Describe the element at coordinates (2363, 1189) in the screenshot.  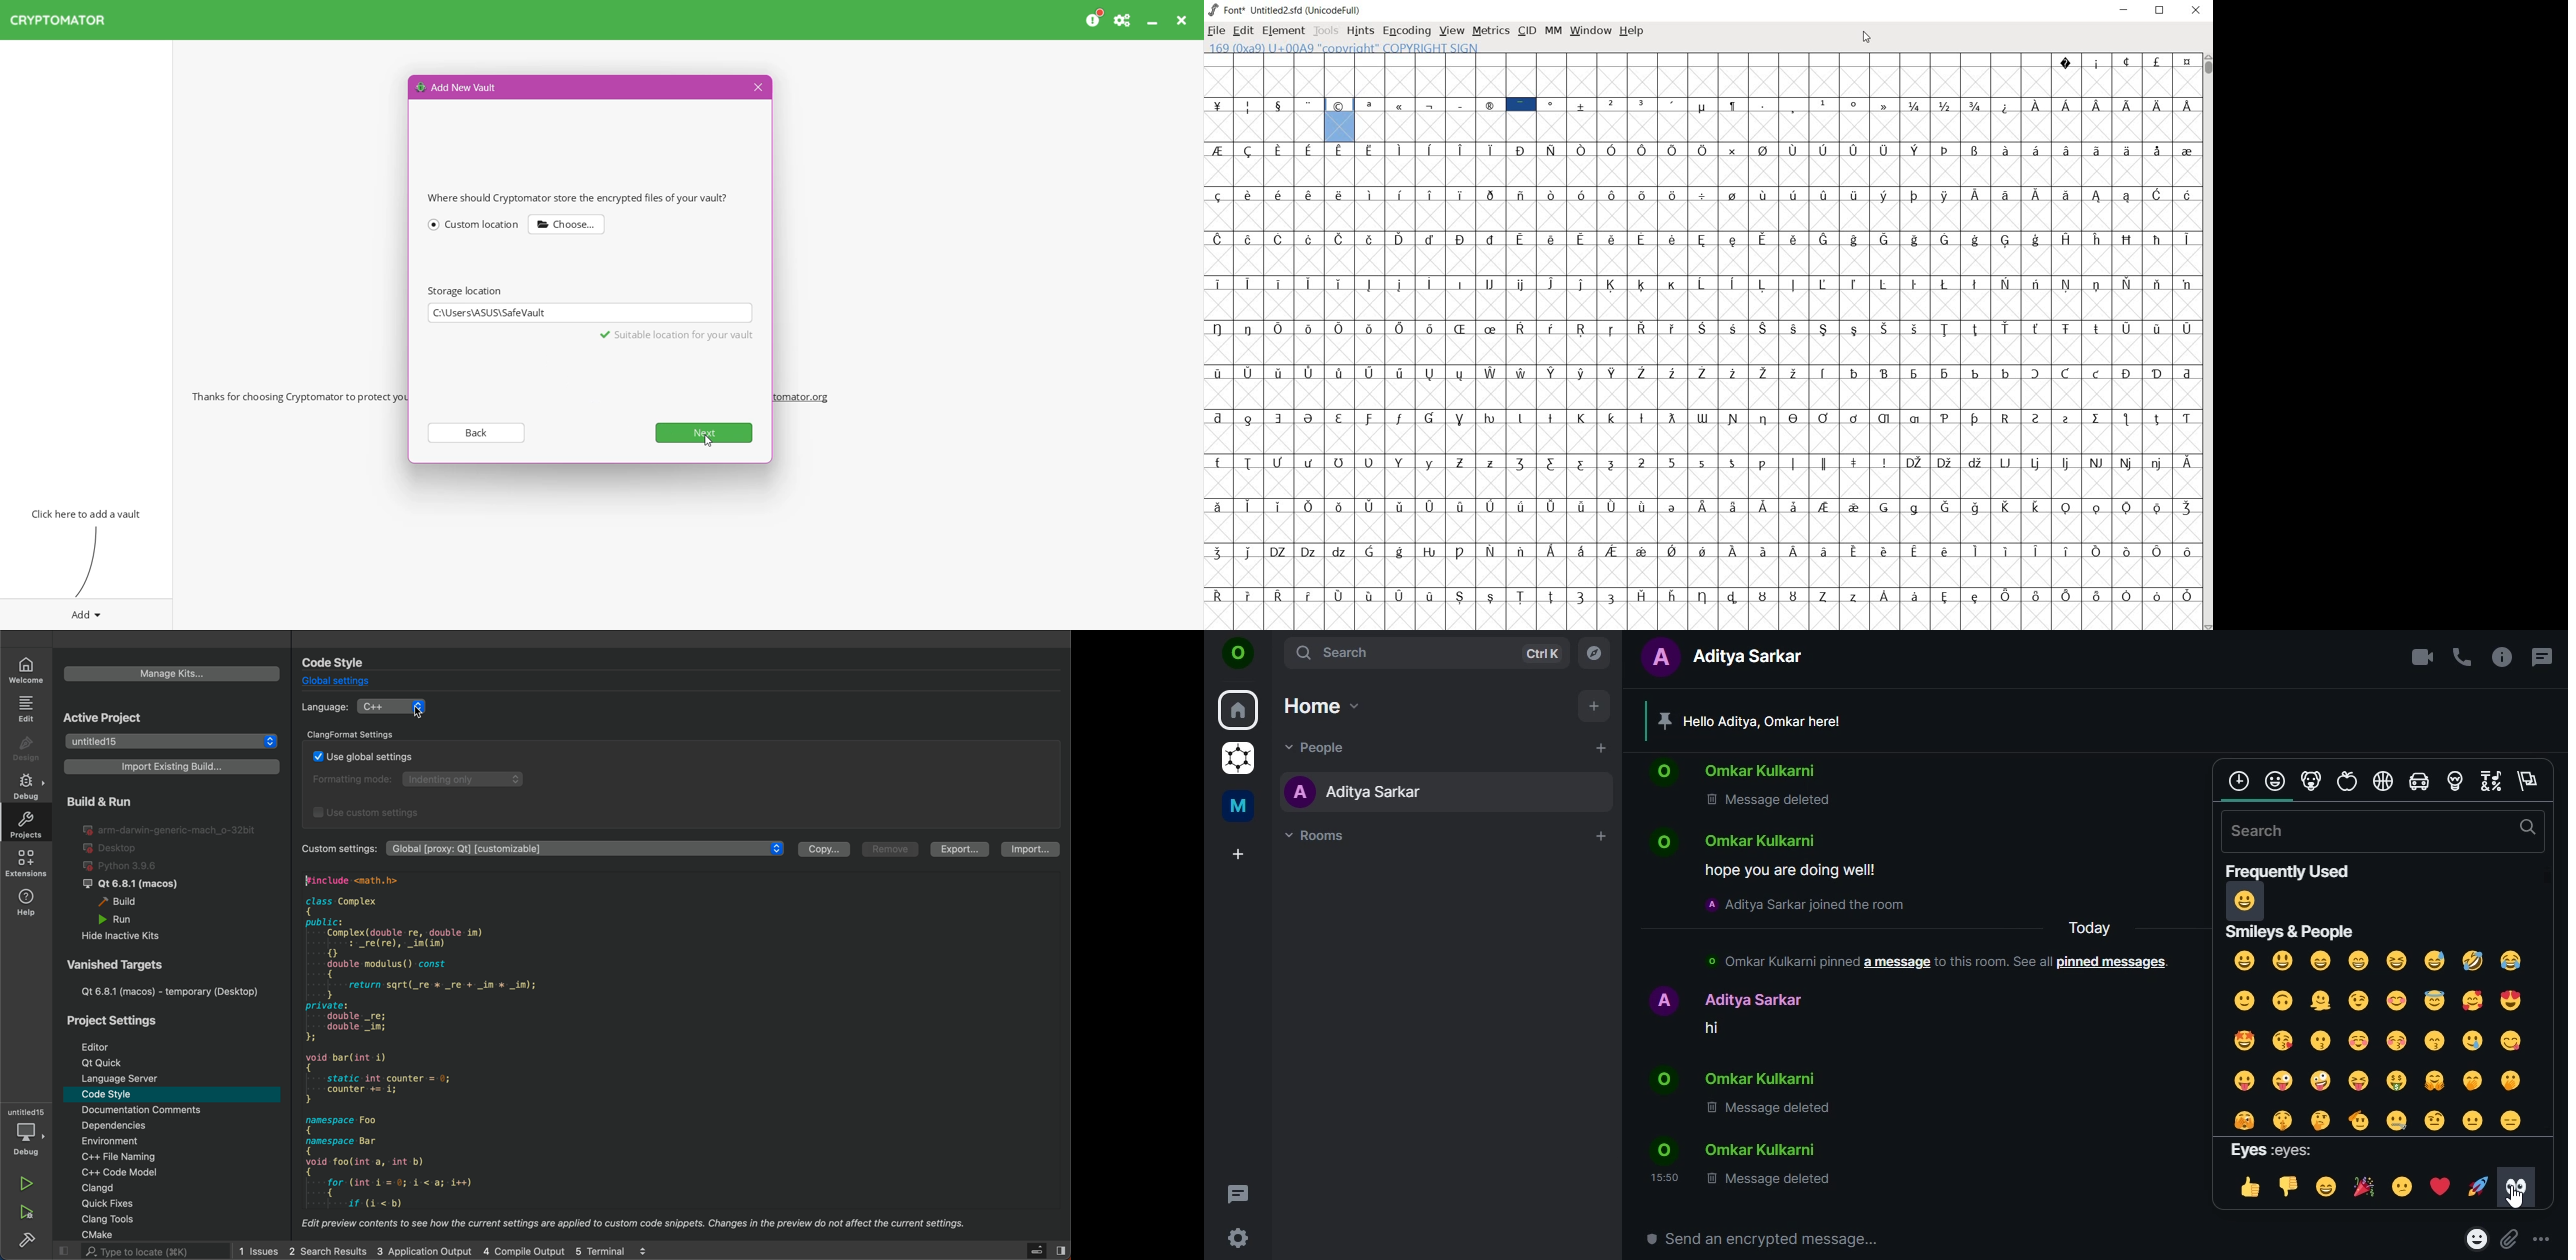
I see `party popper` at that location.